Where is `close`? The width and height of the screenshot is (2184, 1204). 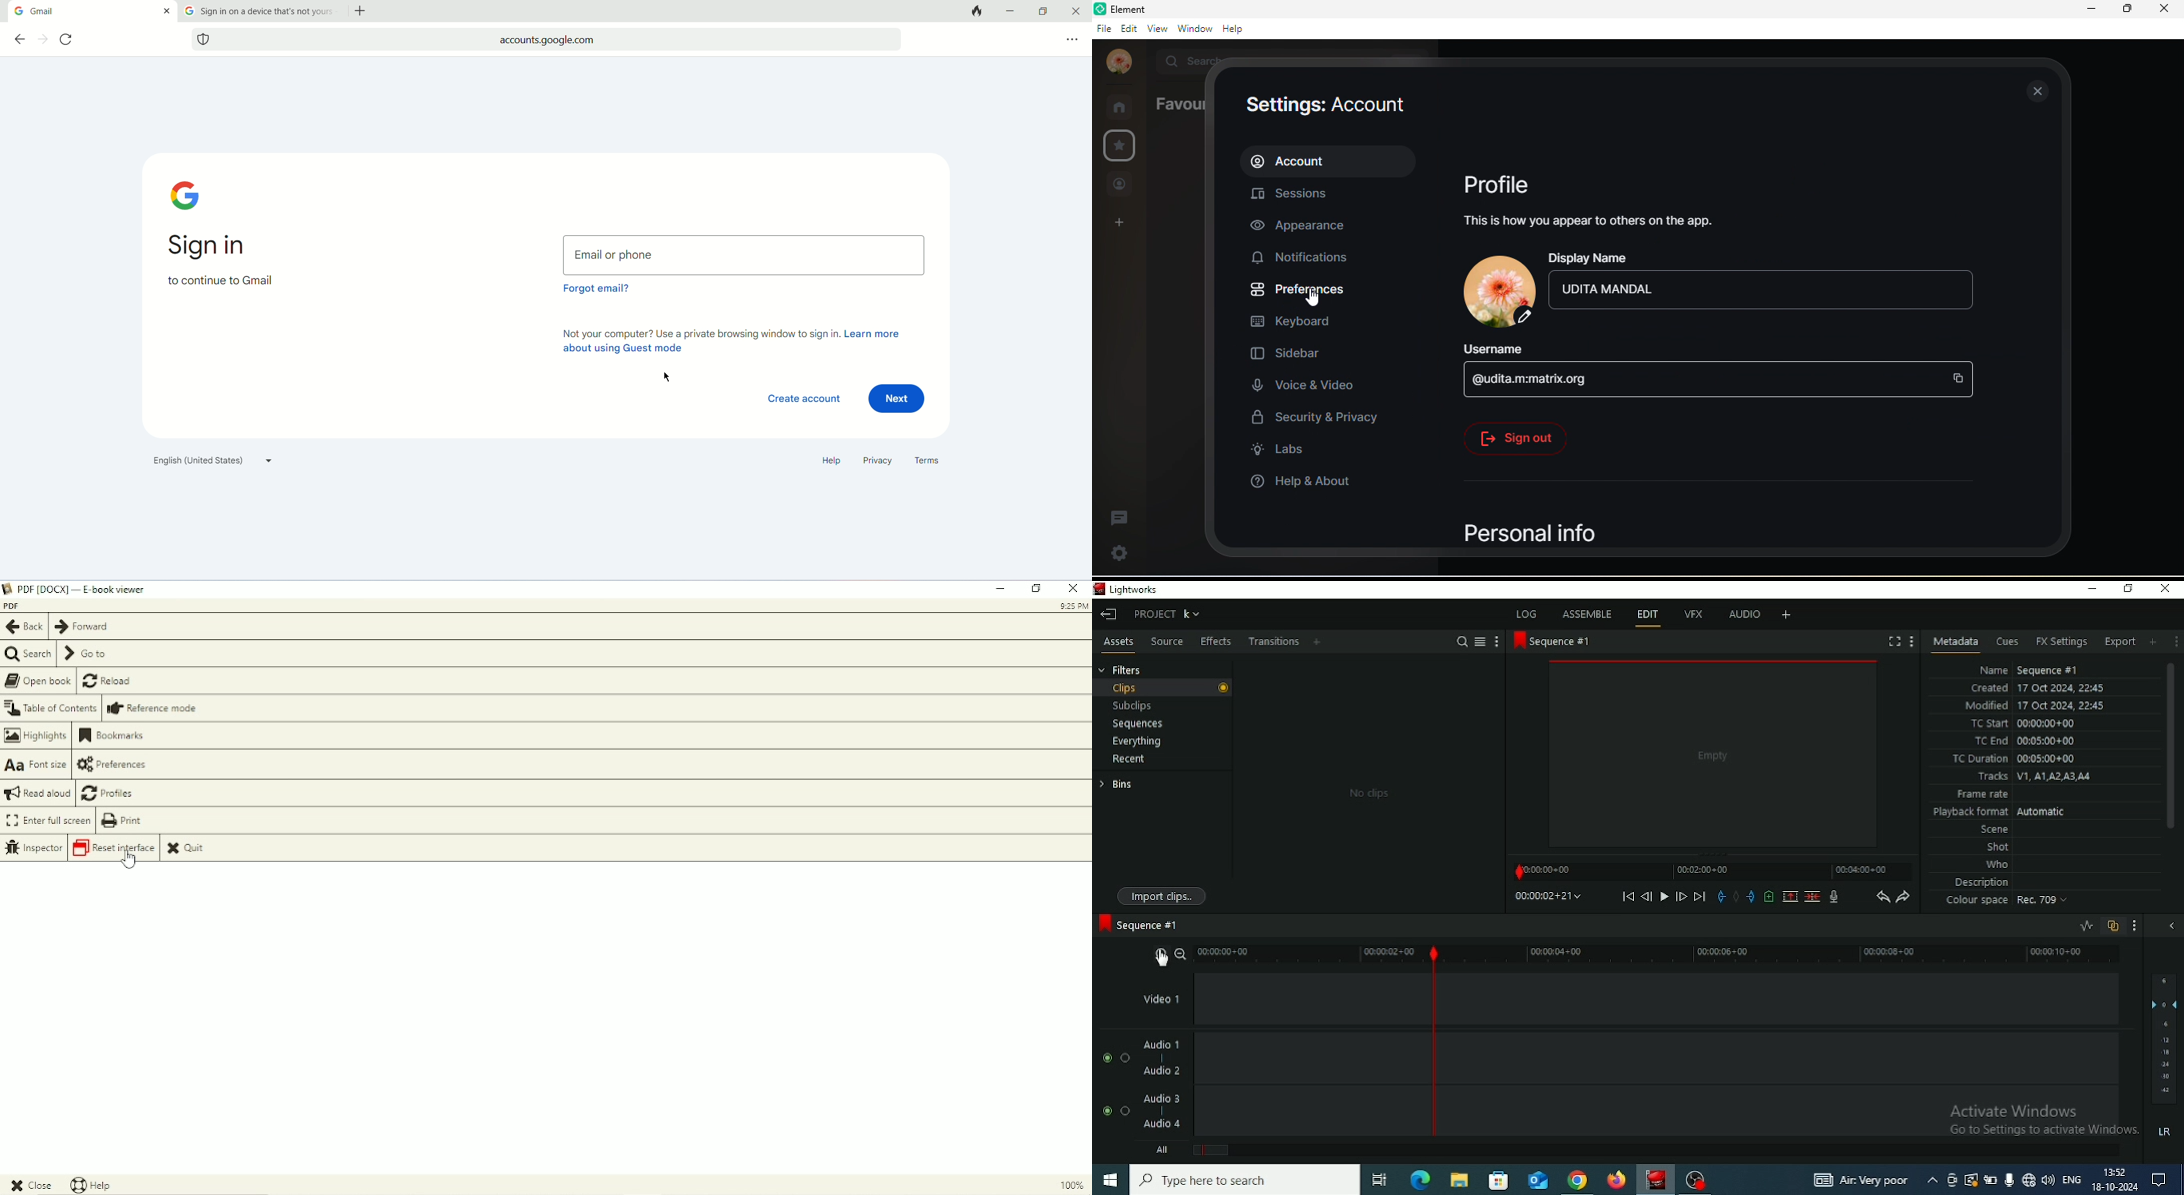 close is located at coordinates (2035, 93).